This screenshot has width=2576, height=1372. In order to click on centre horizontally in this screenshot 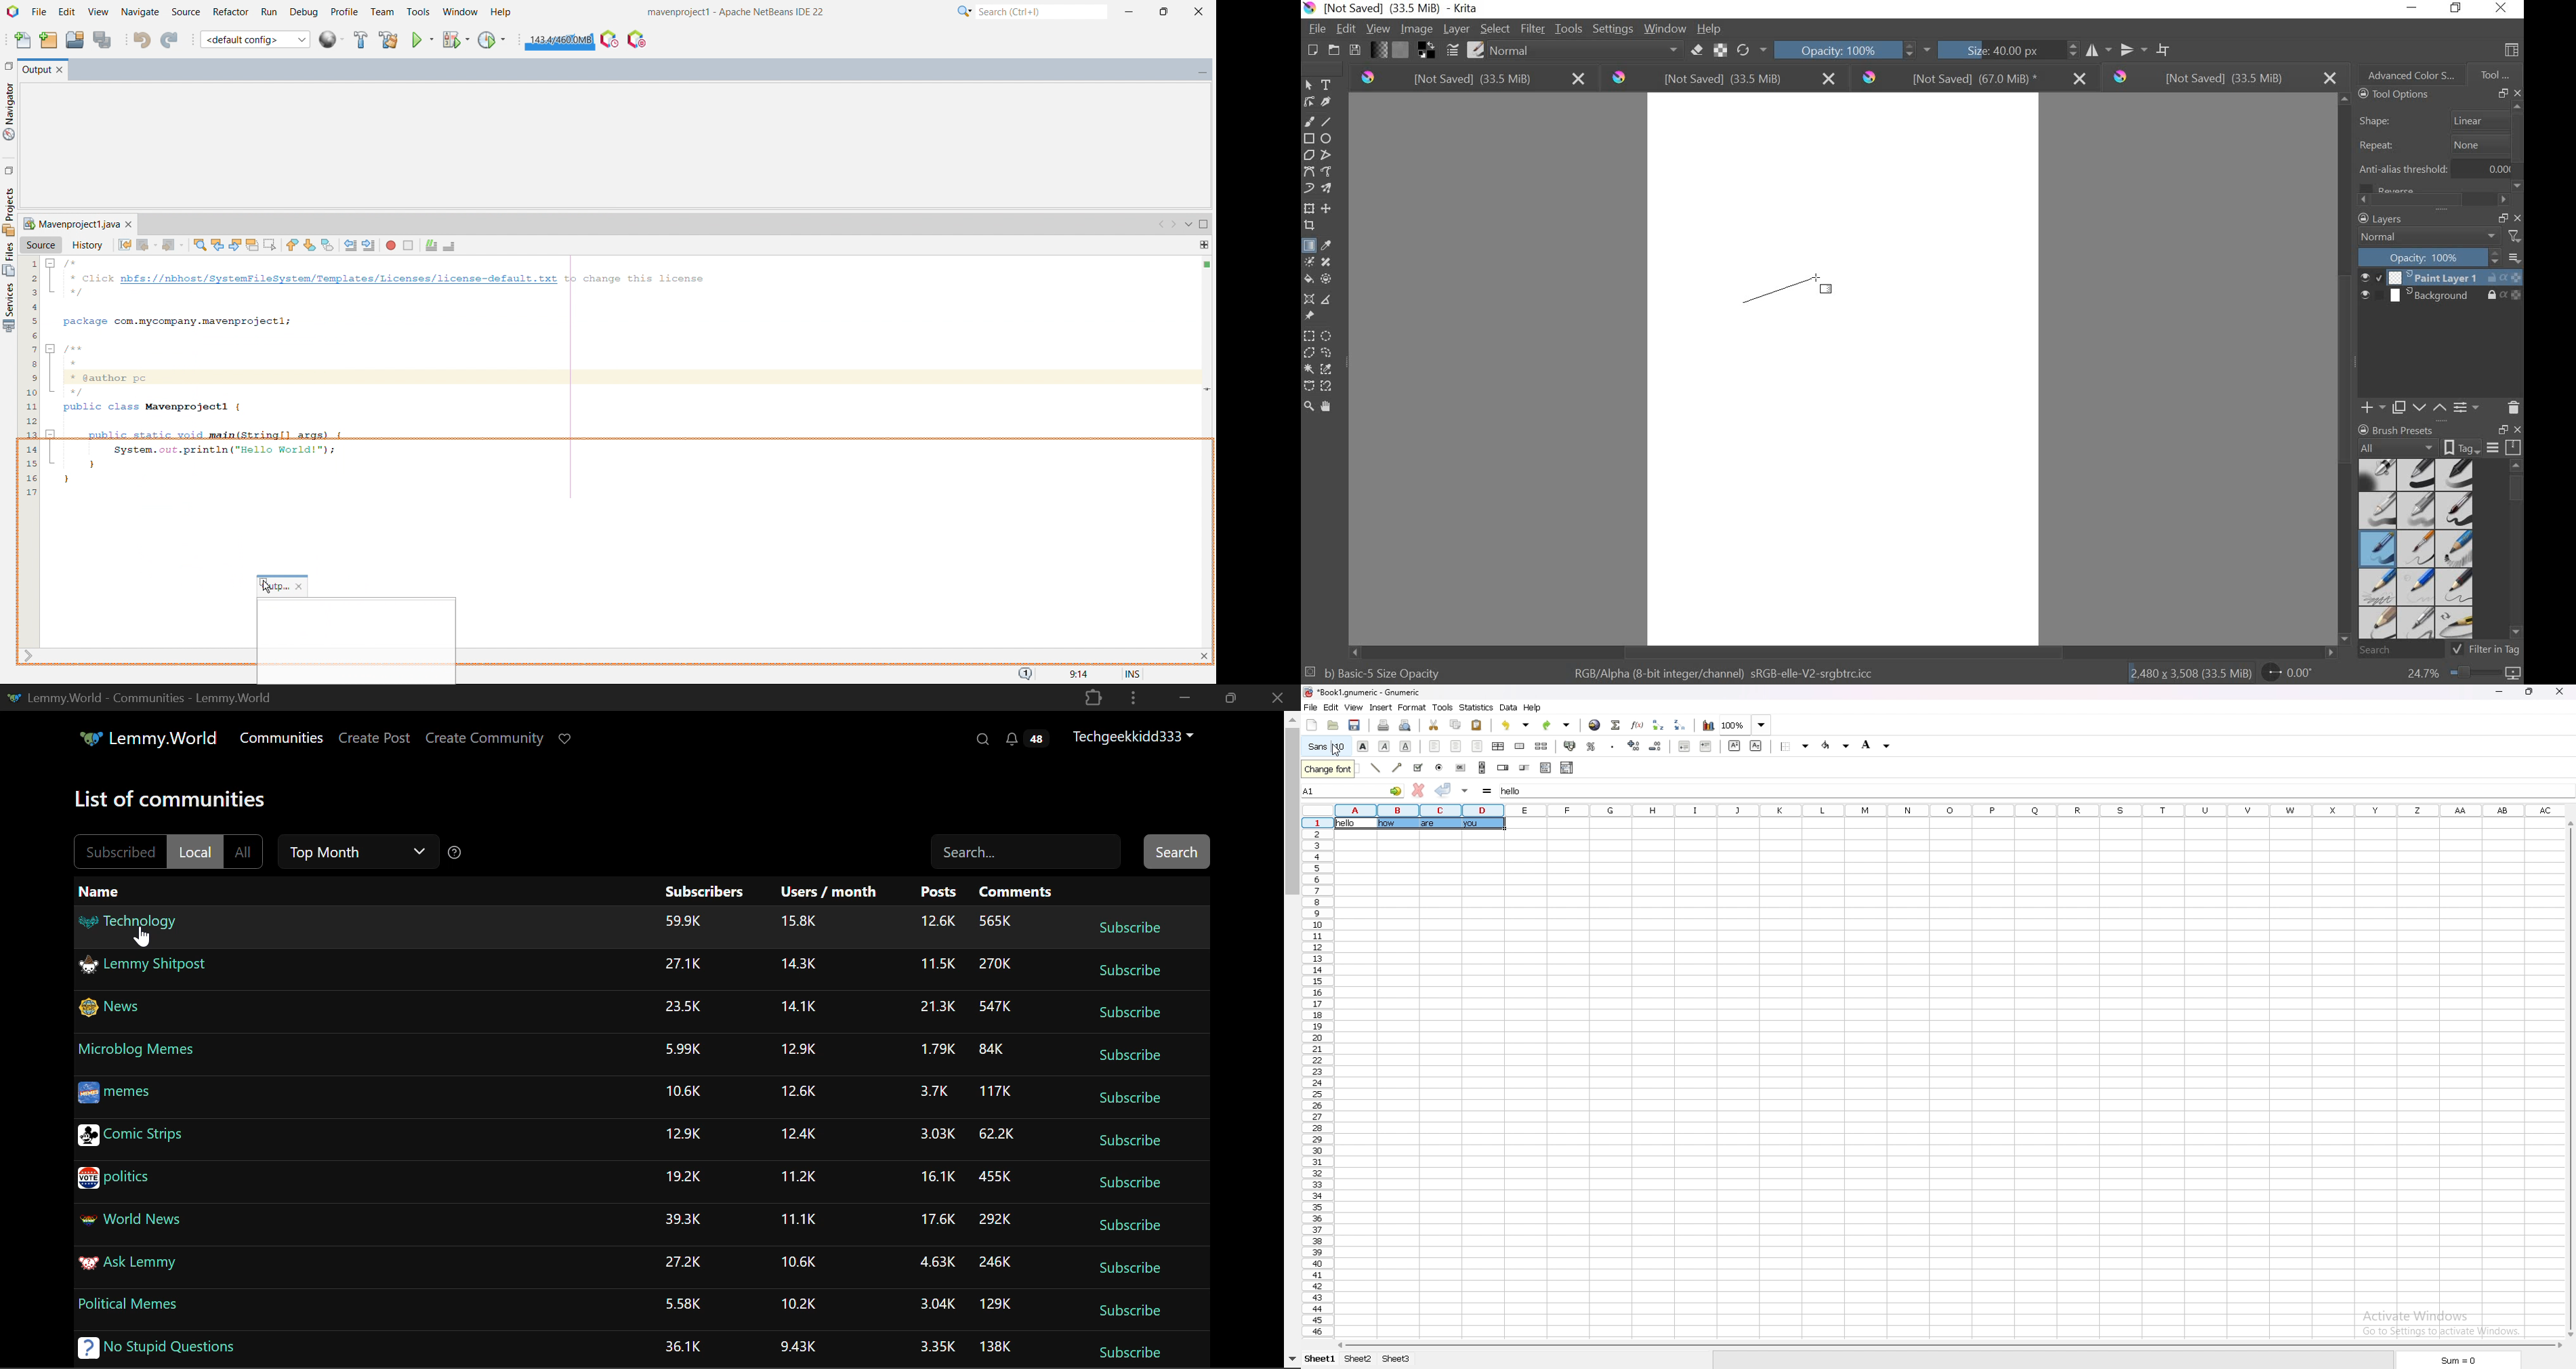, I will do `click(1499, 746)`.